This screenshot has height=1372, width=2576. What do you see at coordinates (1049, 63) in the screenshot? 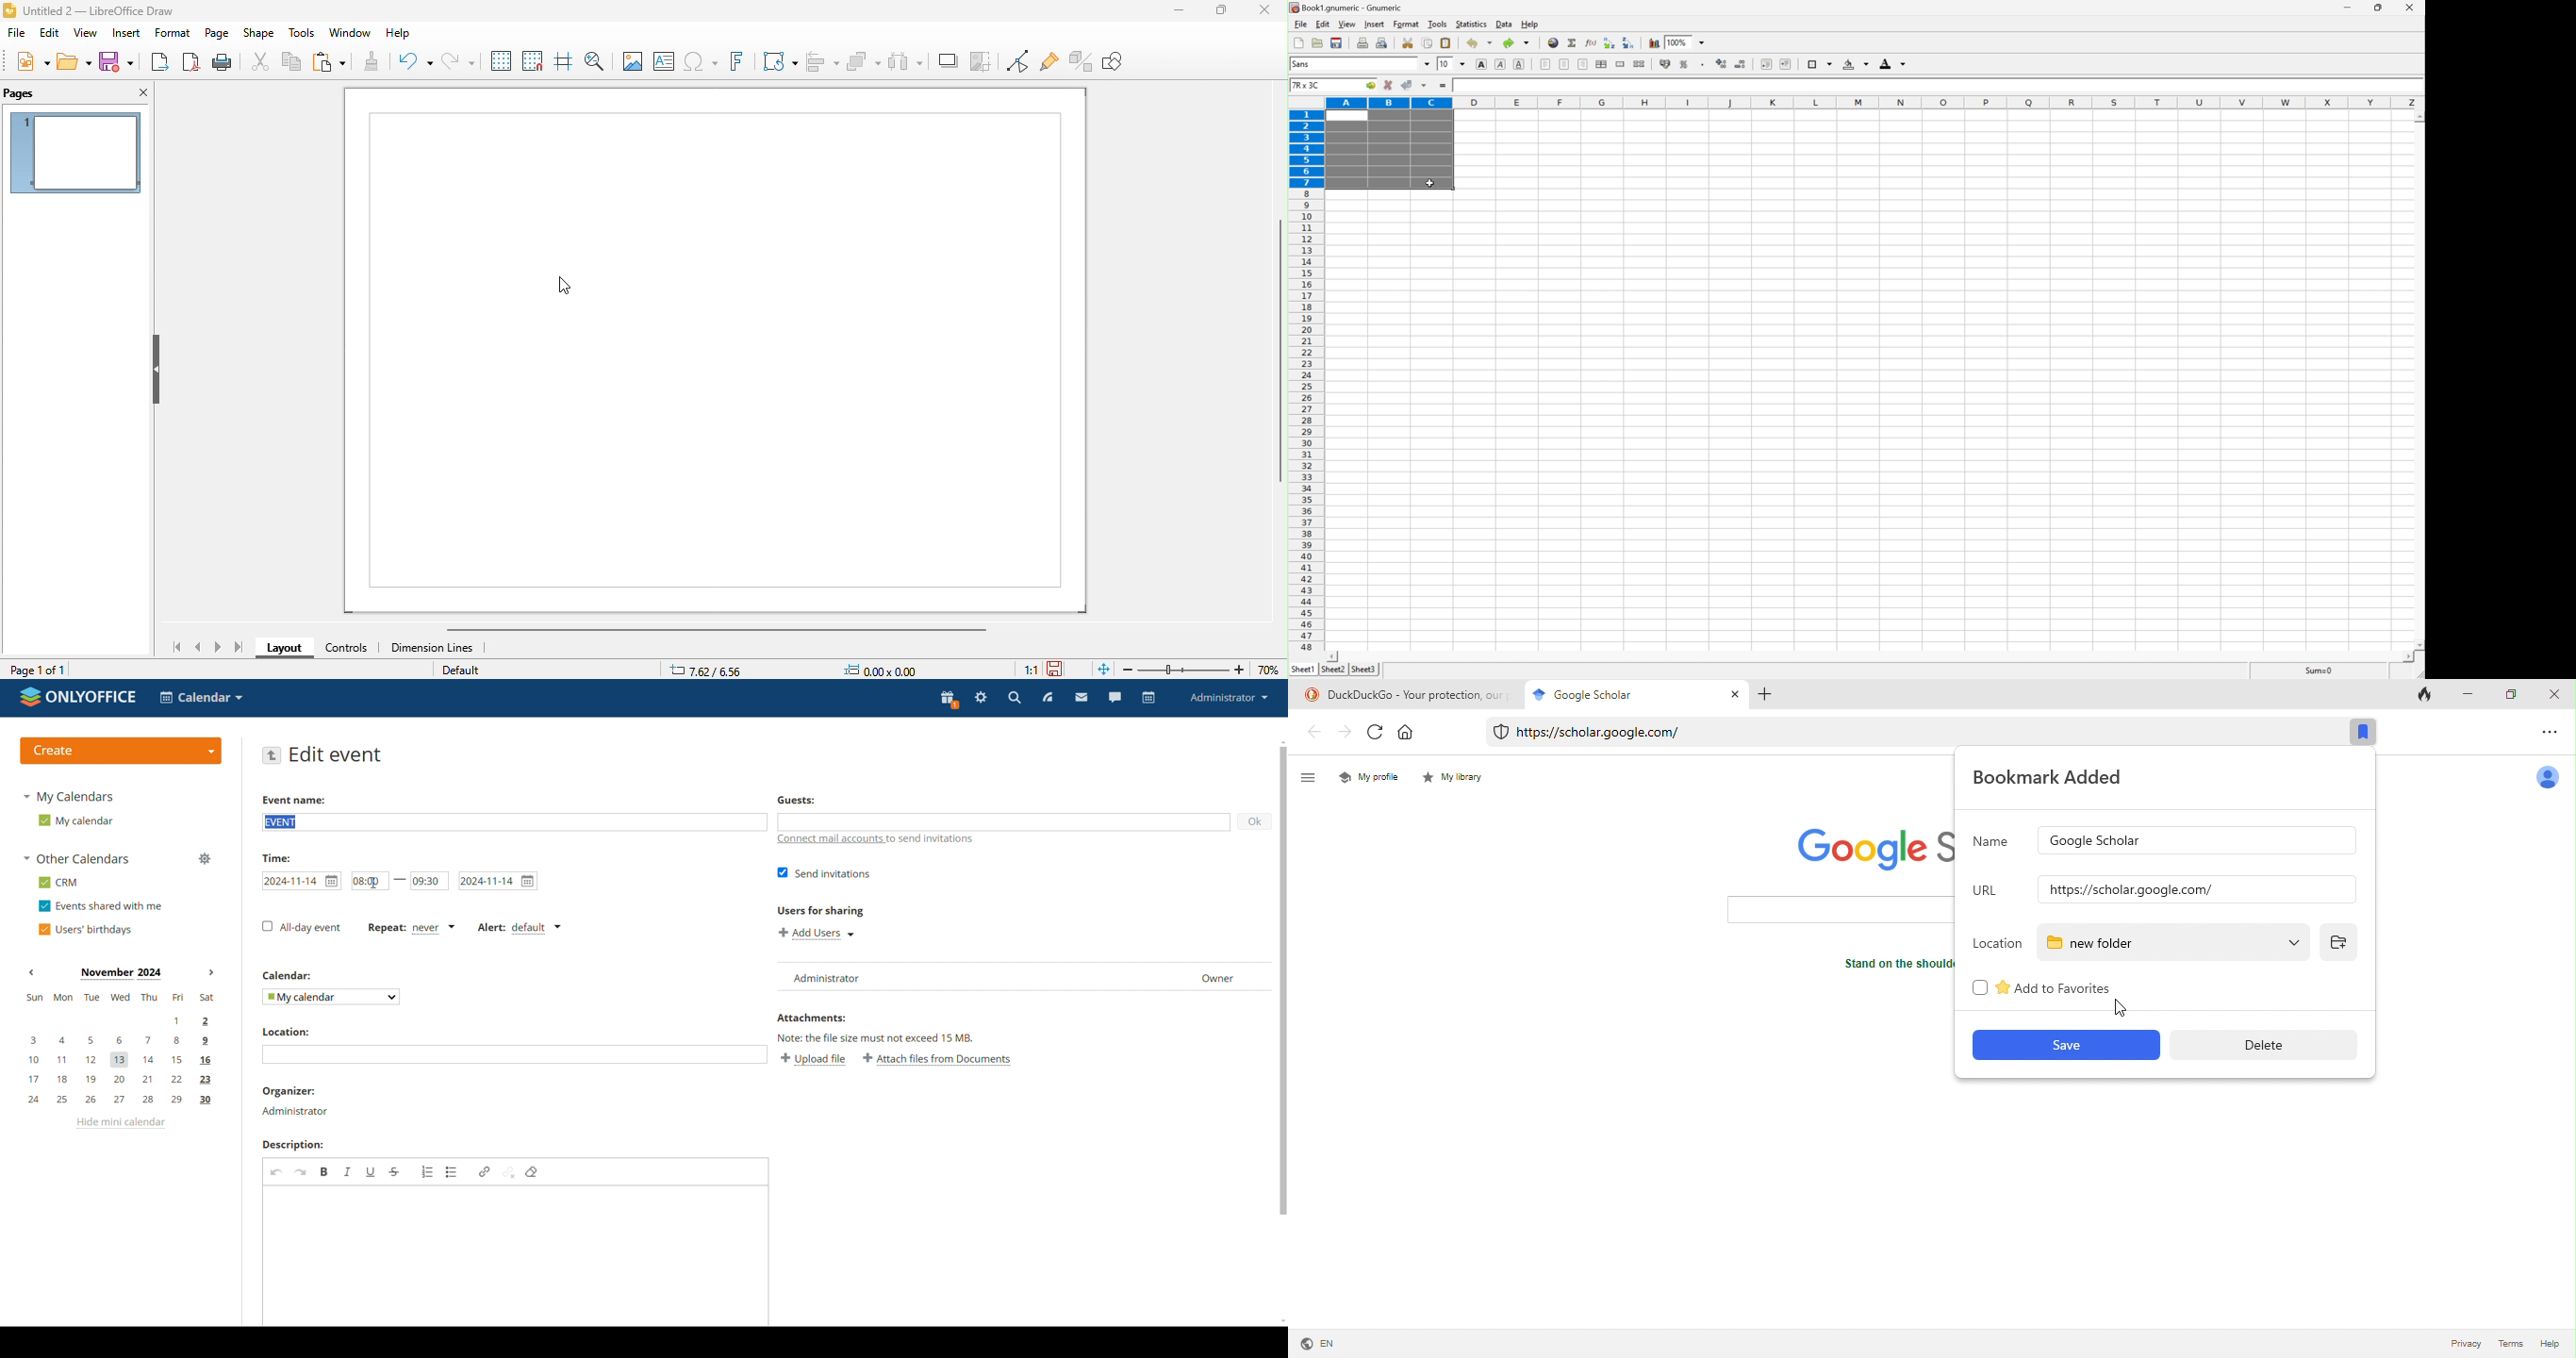
I see `show gulepoint functions` at bounding box center [1049, 63].